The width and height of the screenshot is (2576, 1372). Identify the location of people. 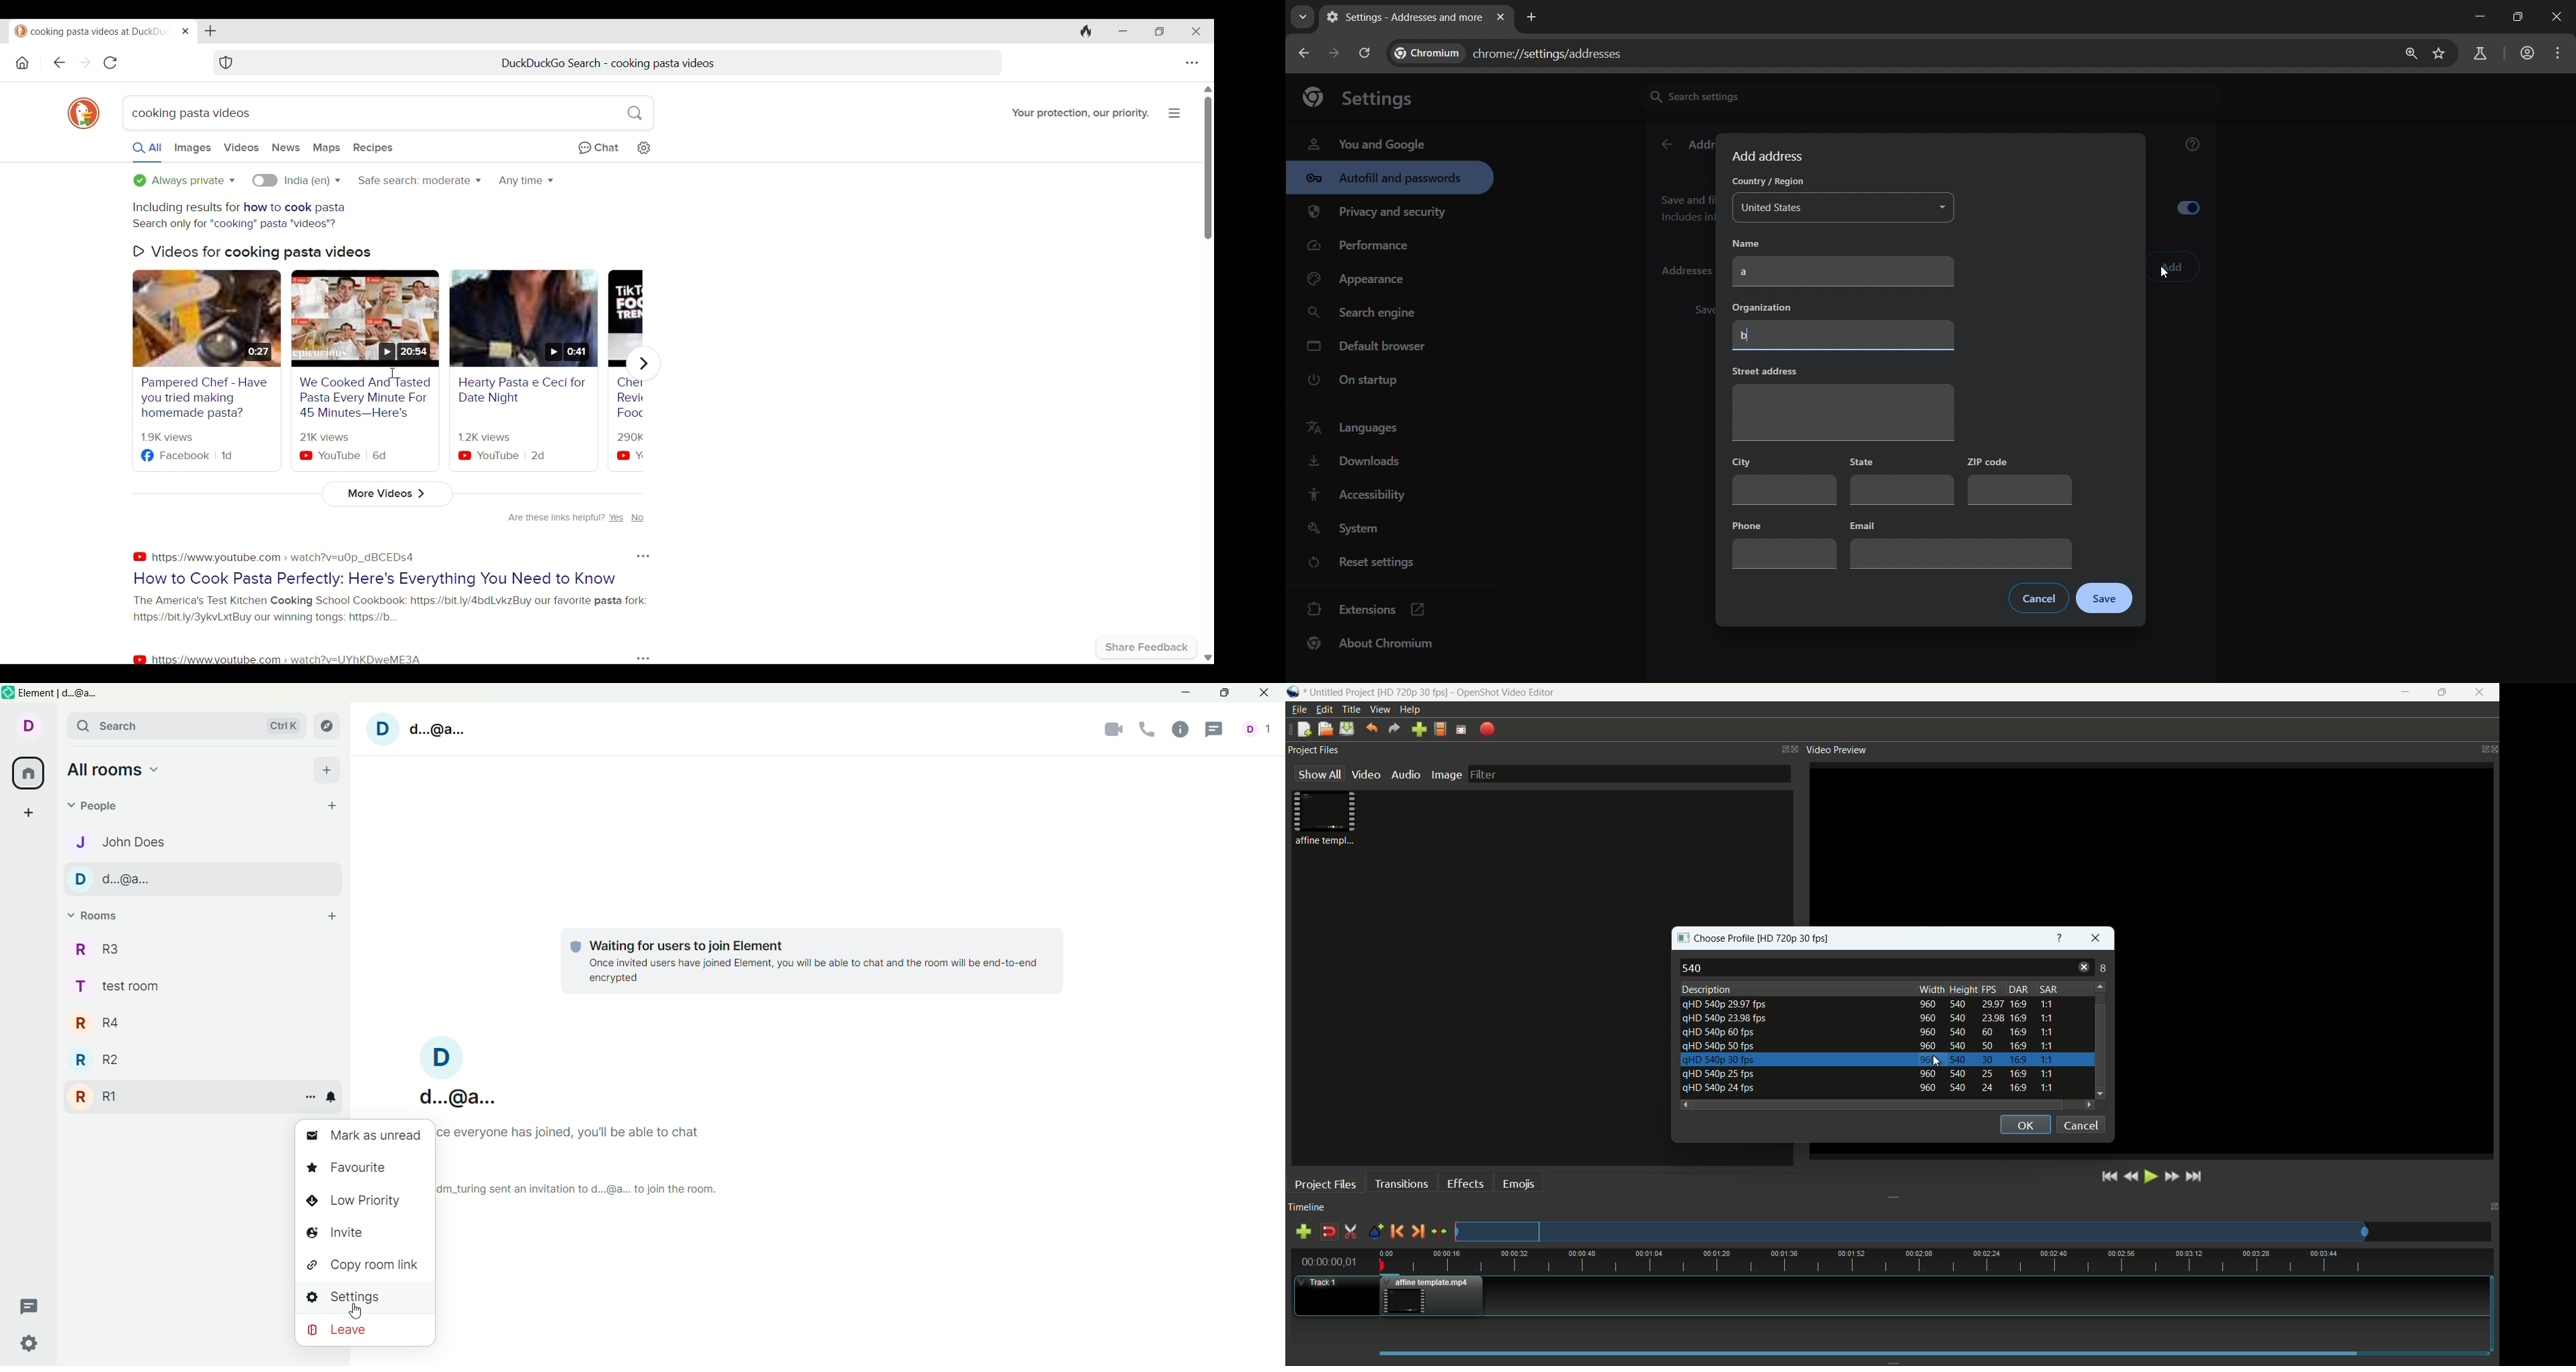
(98, 808).